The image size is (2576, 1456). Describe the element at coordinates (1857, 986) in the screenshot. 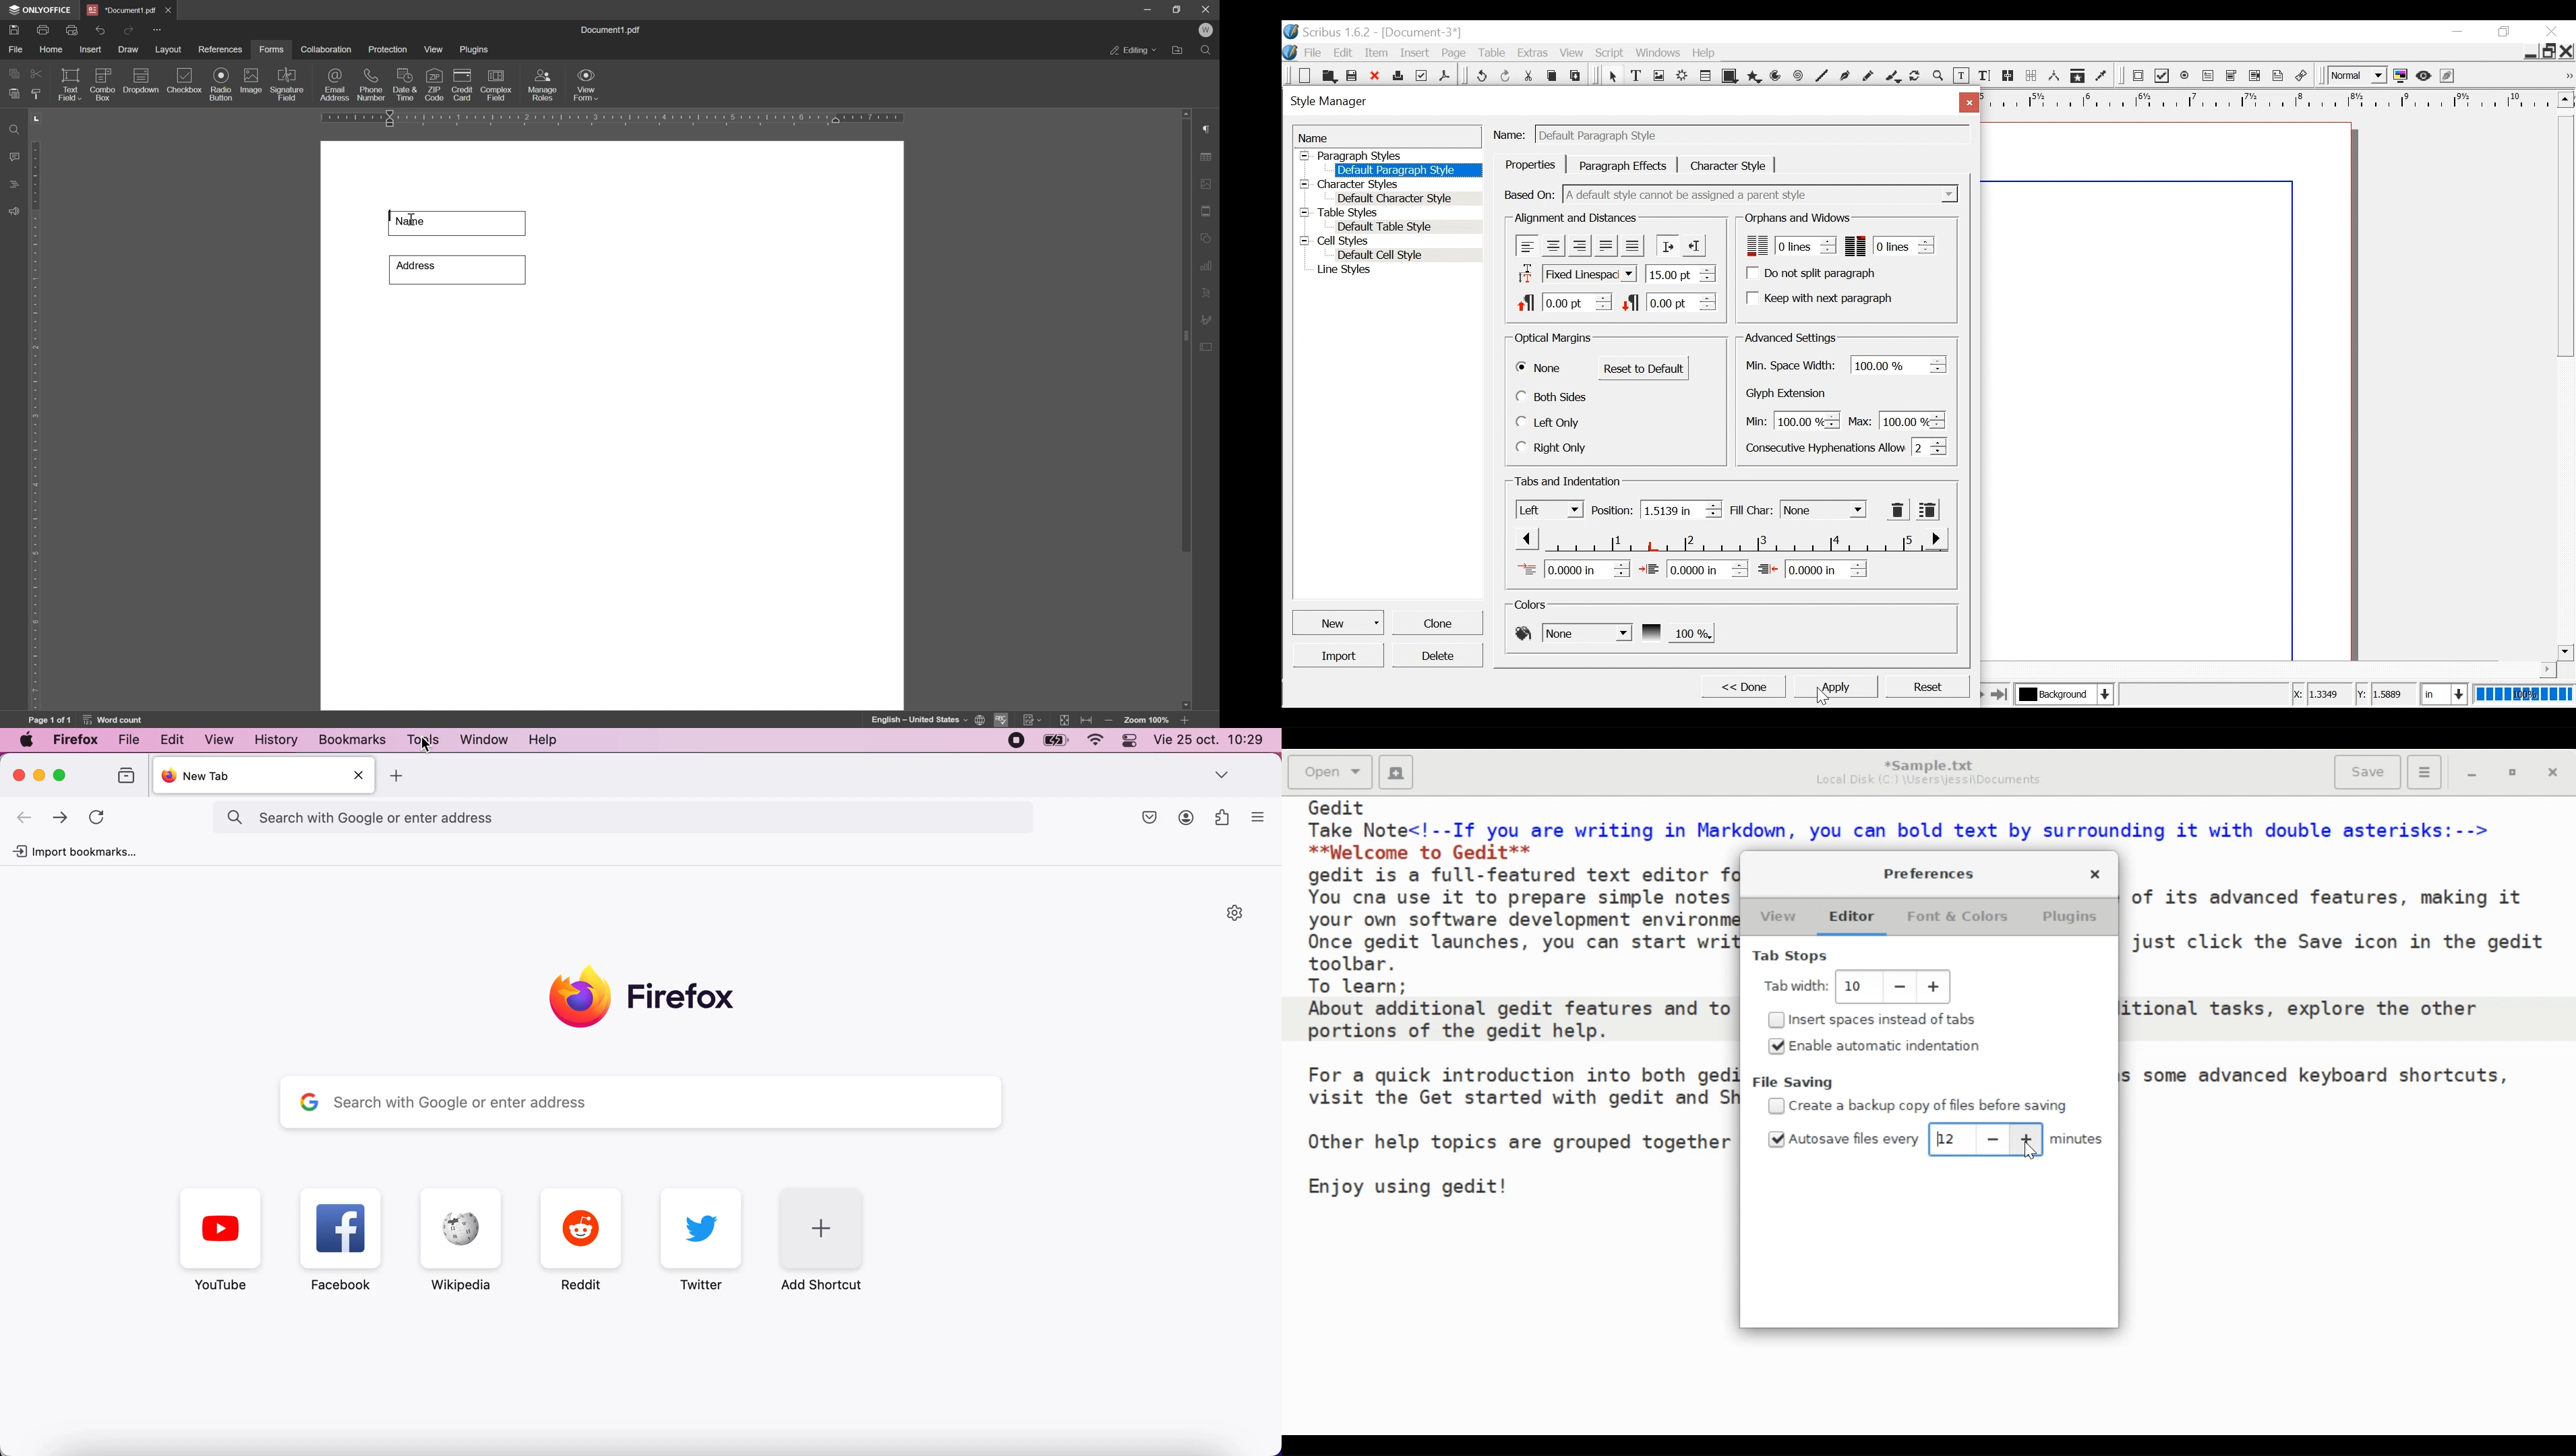

I see `Adjust Tab Width: 10` at that location.